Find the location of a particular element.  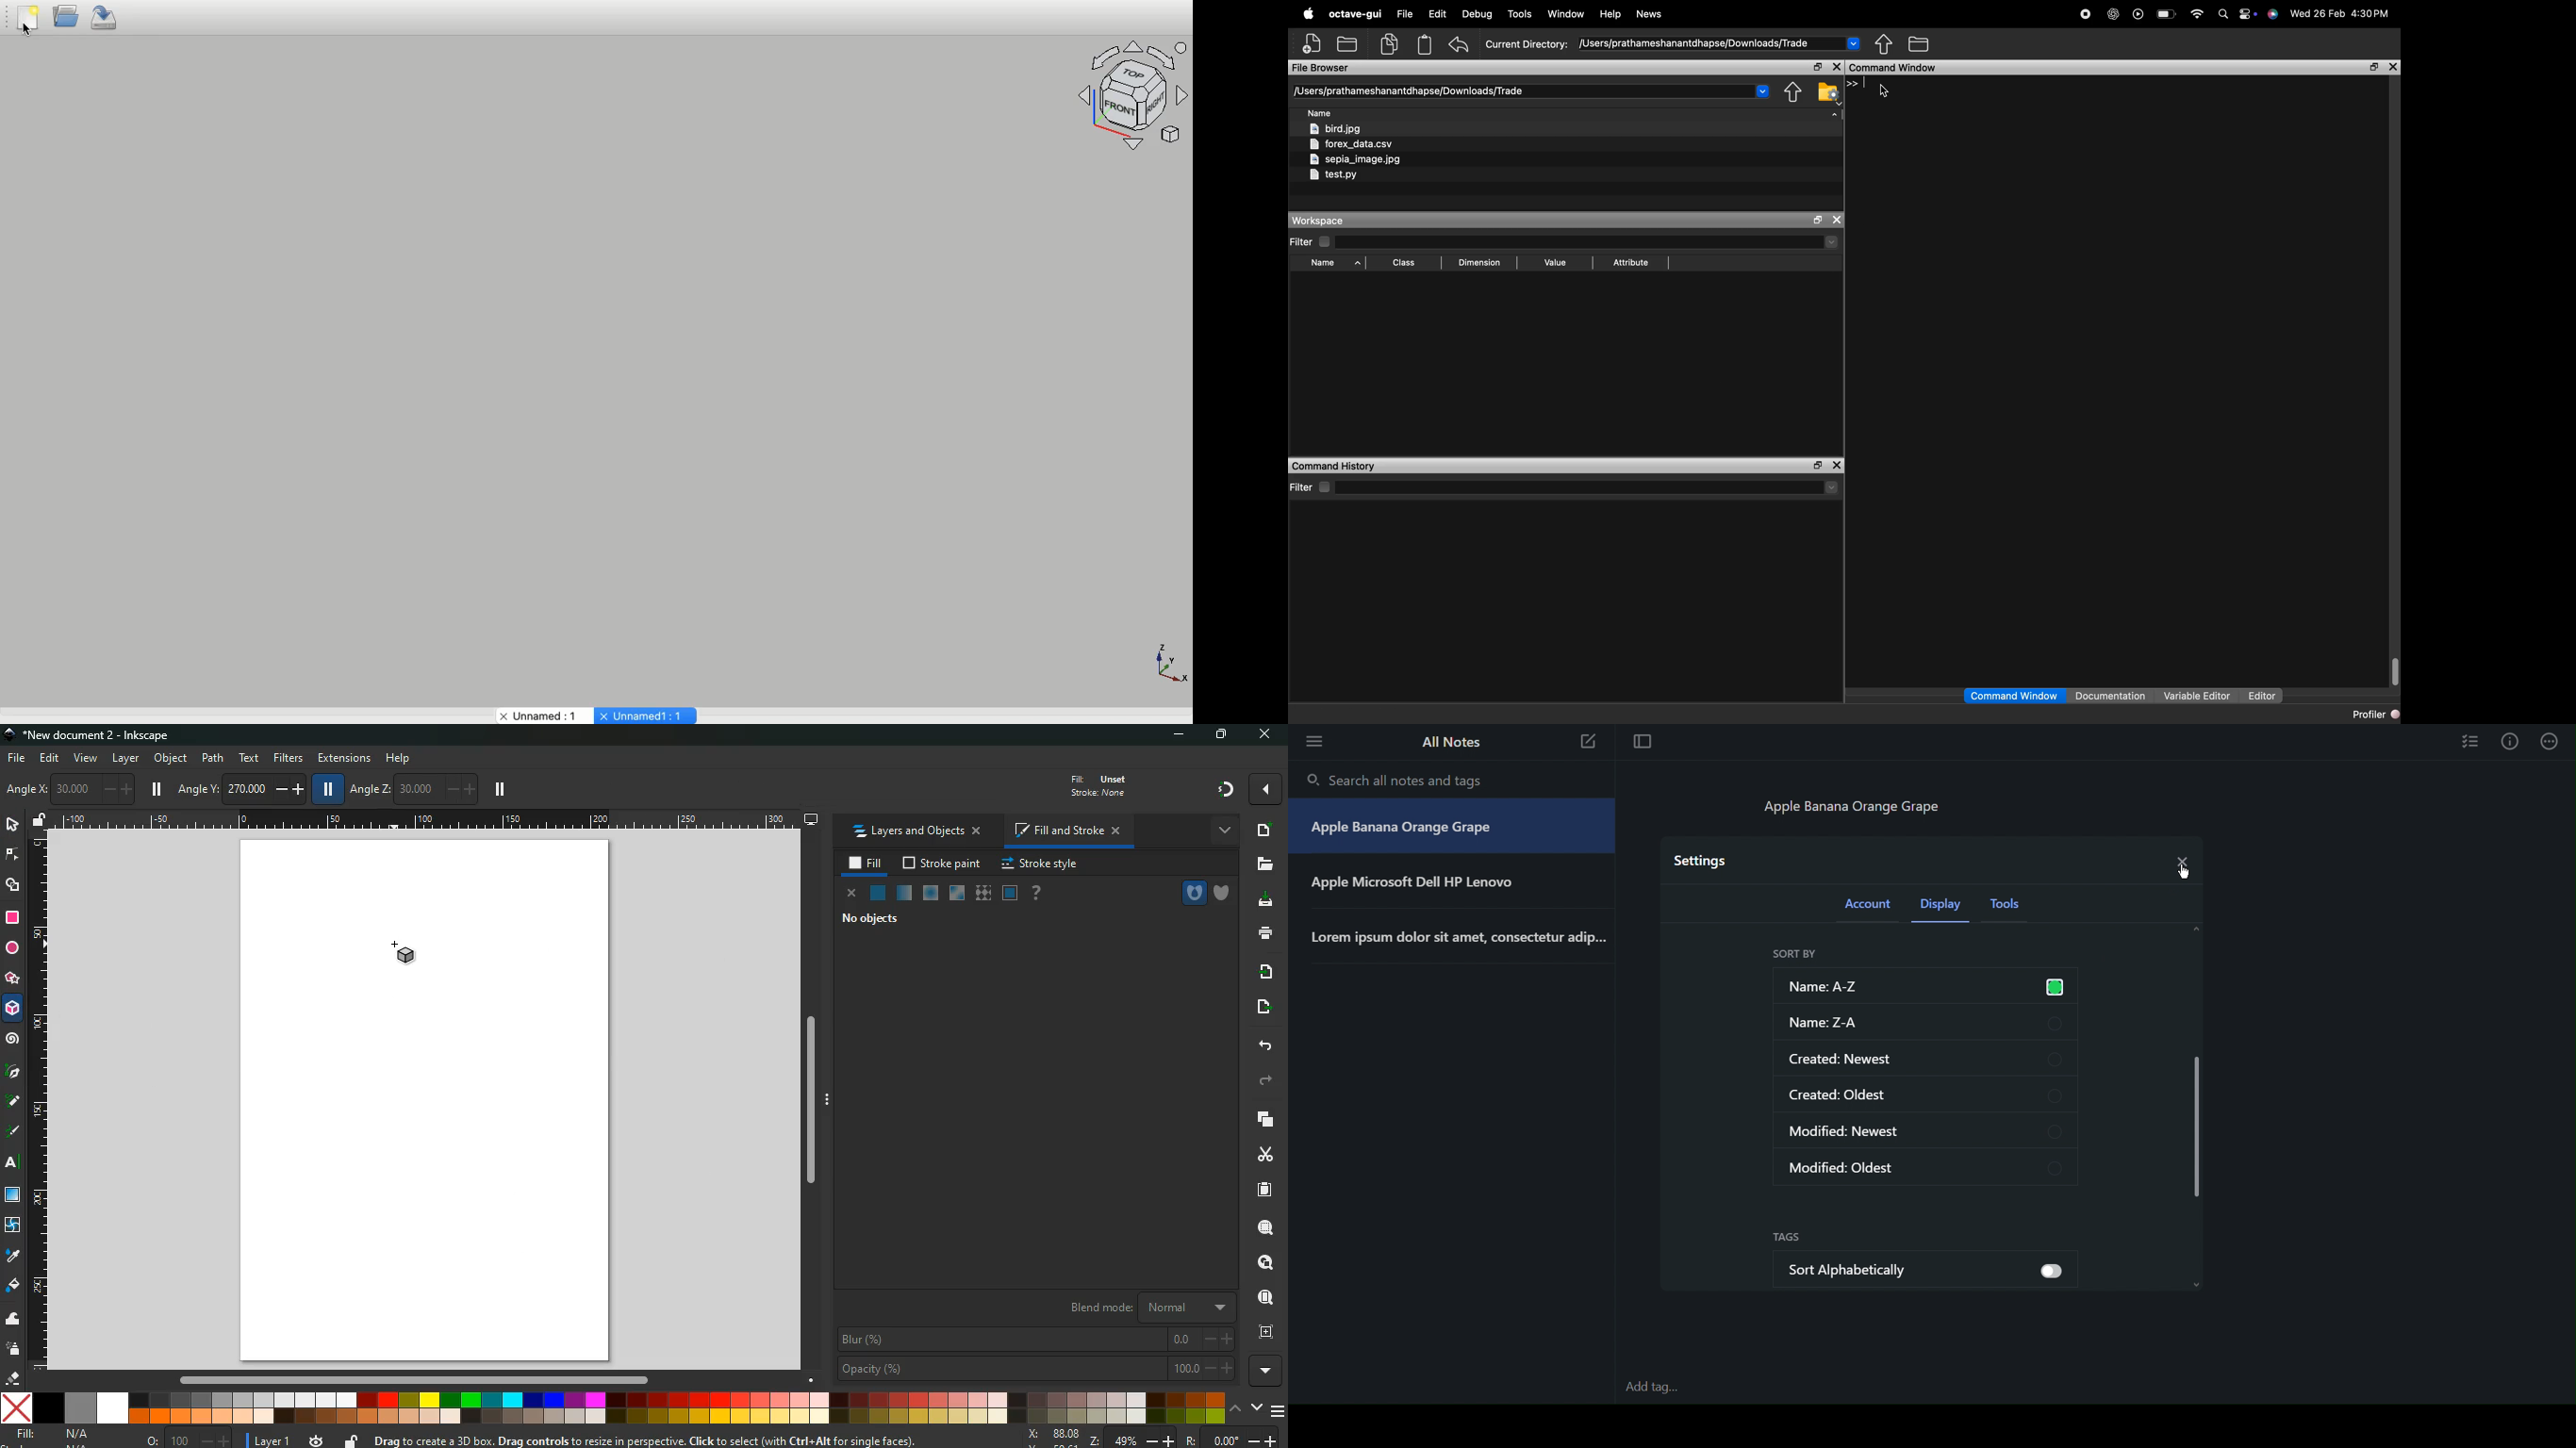

angle y is located at coordinates (243, 786).